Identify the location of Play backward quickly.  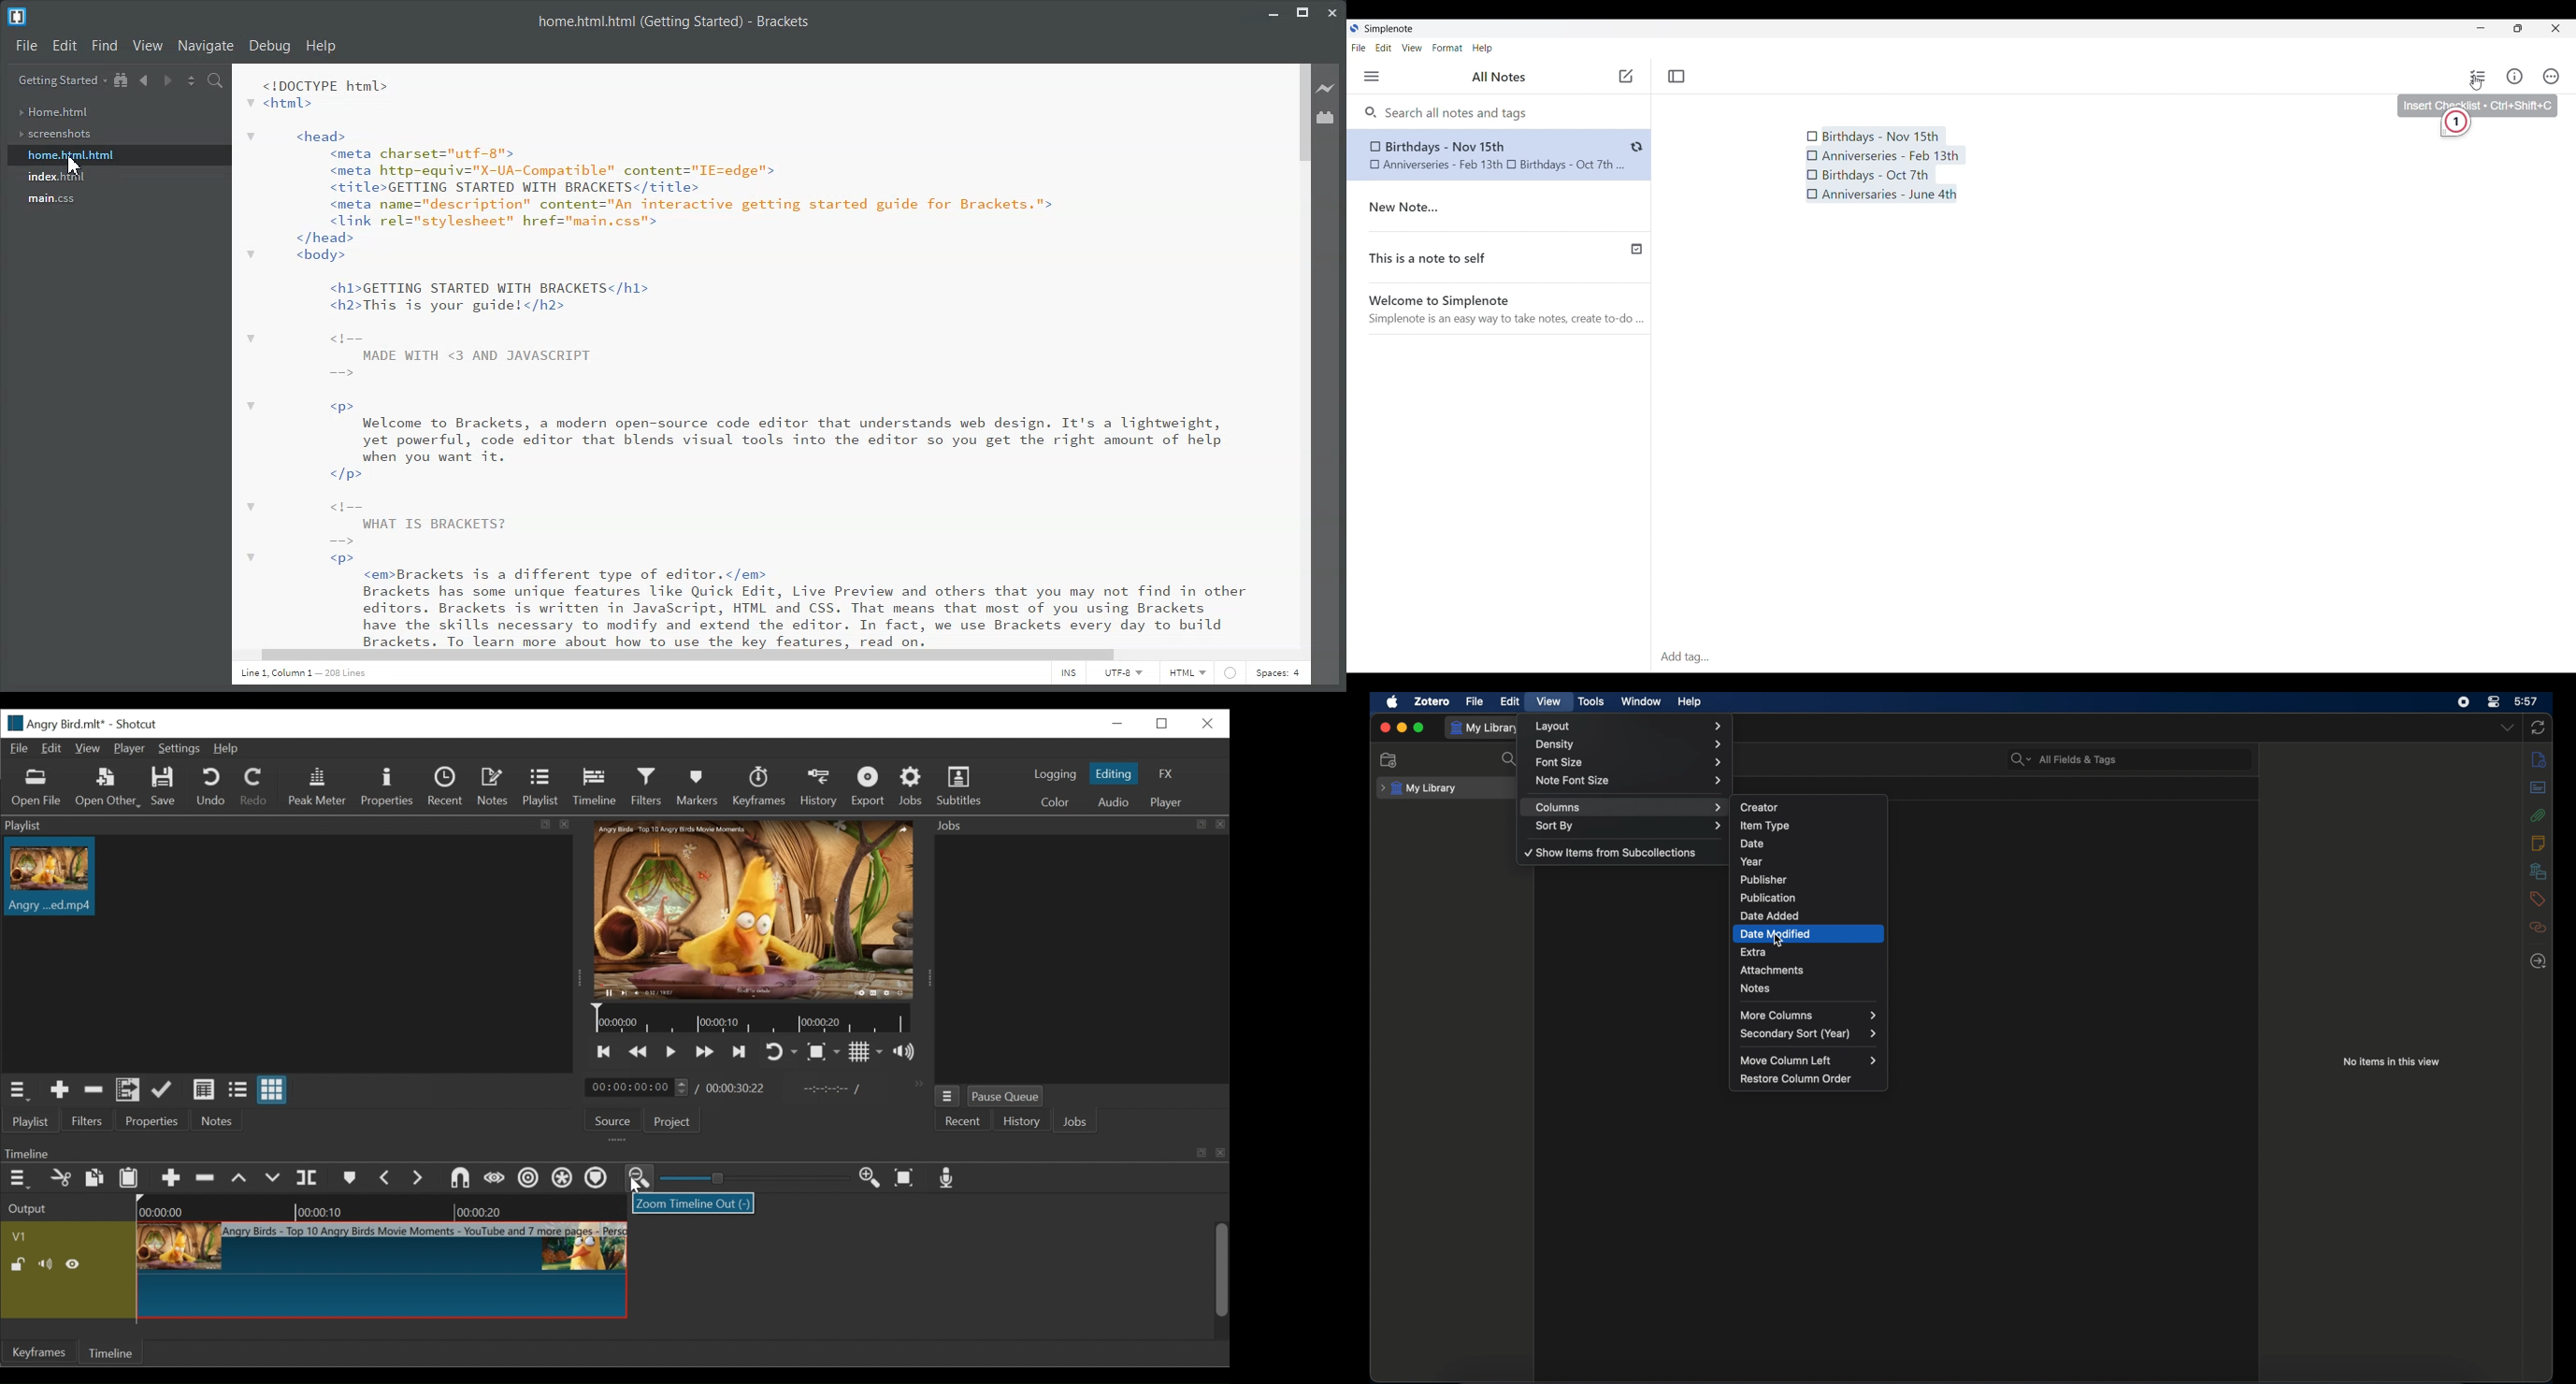
(639, 1053).